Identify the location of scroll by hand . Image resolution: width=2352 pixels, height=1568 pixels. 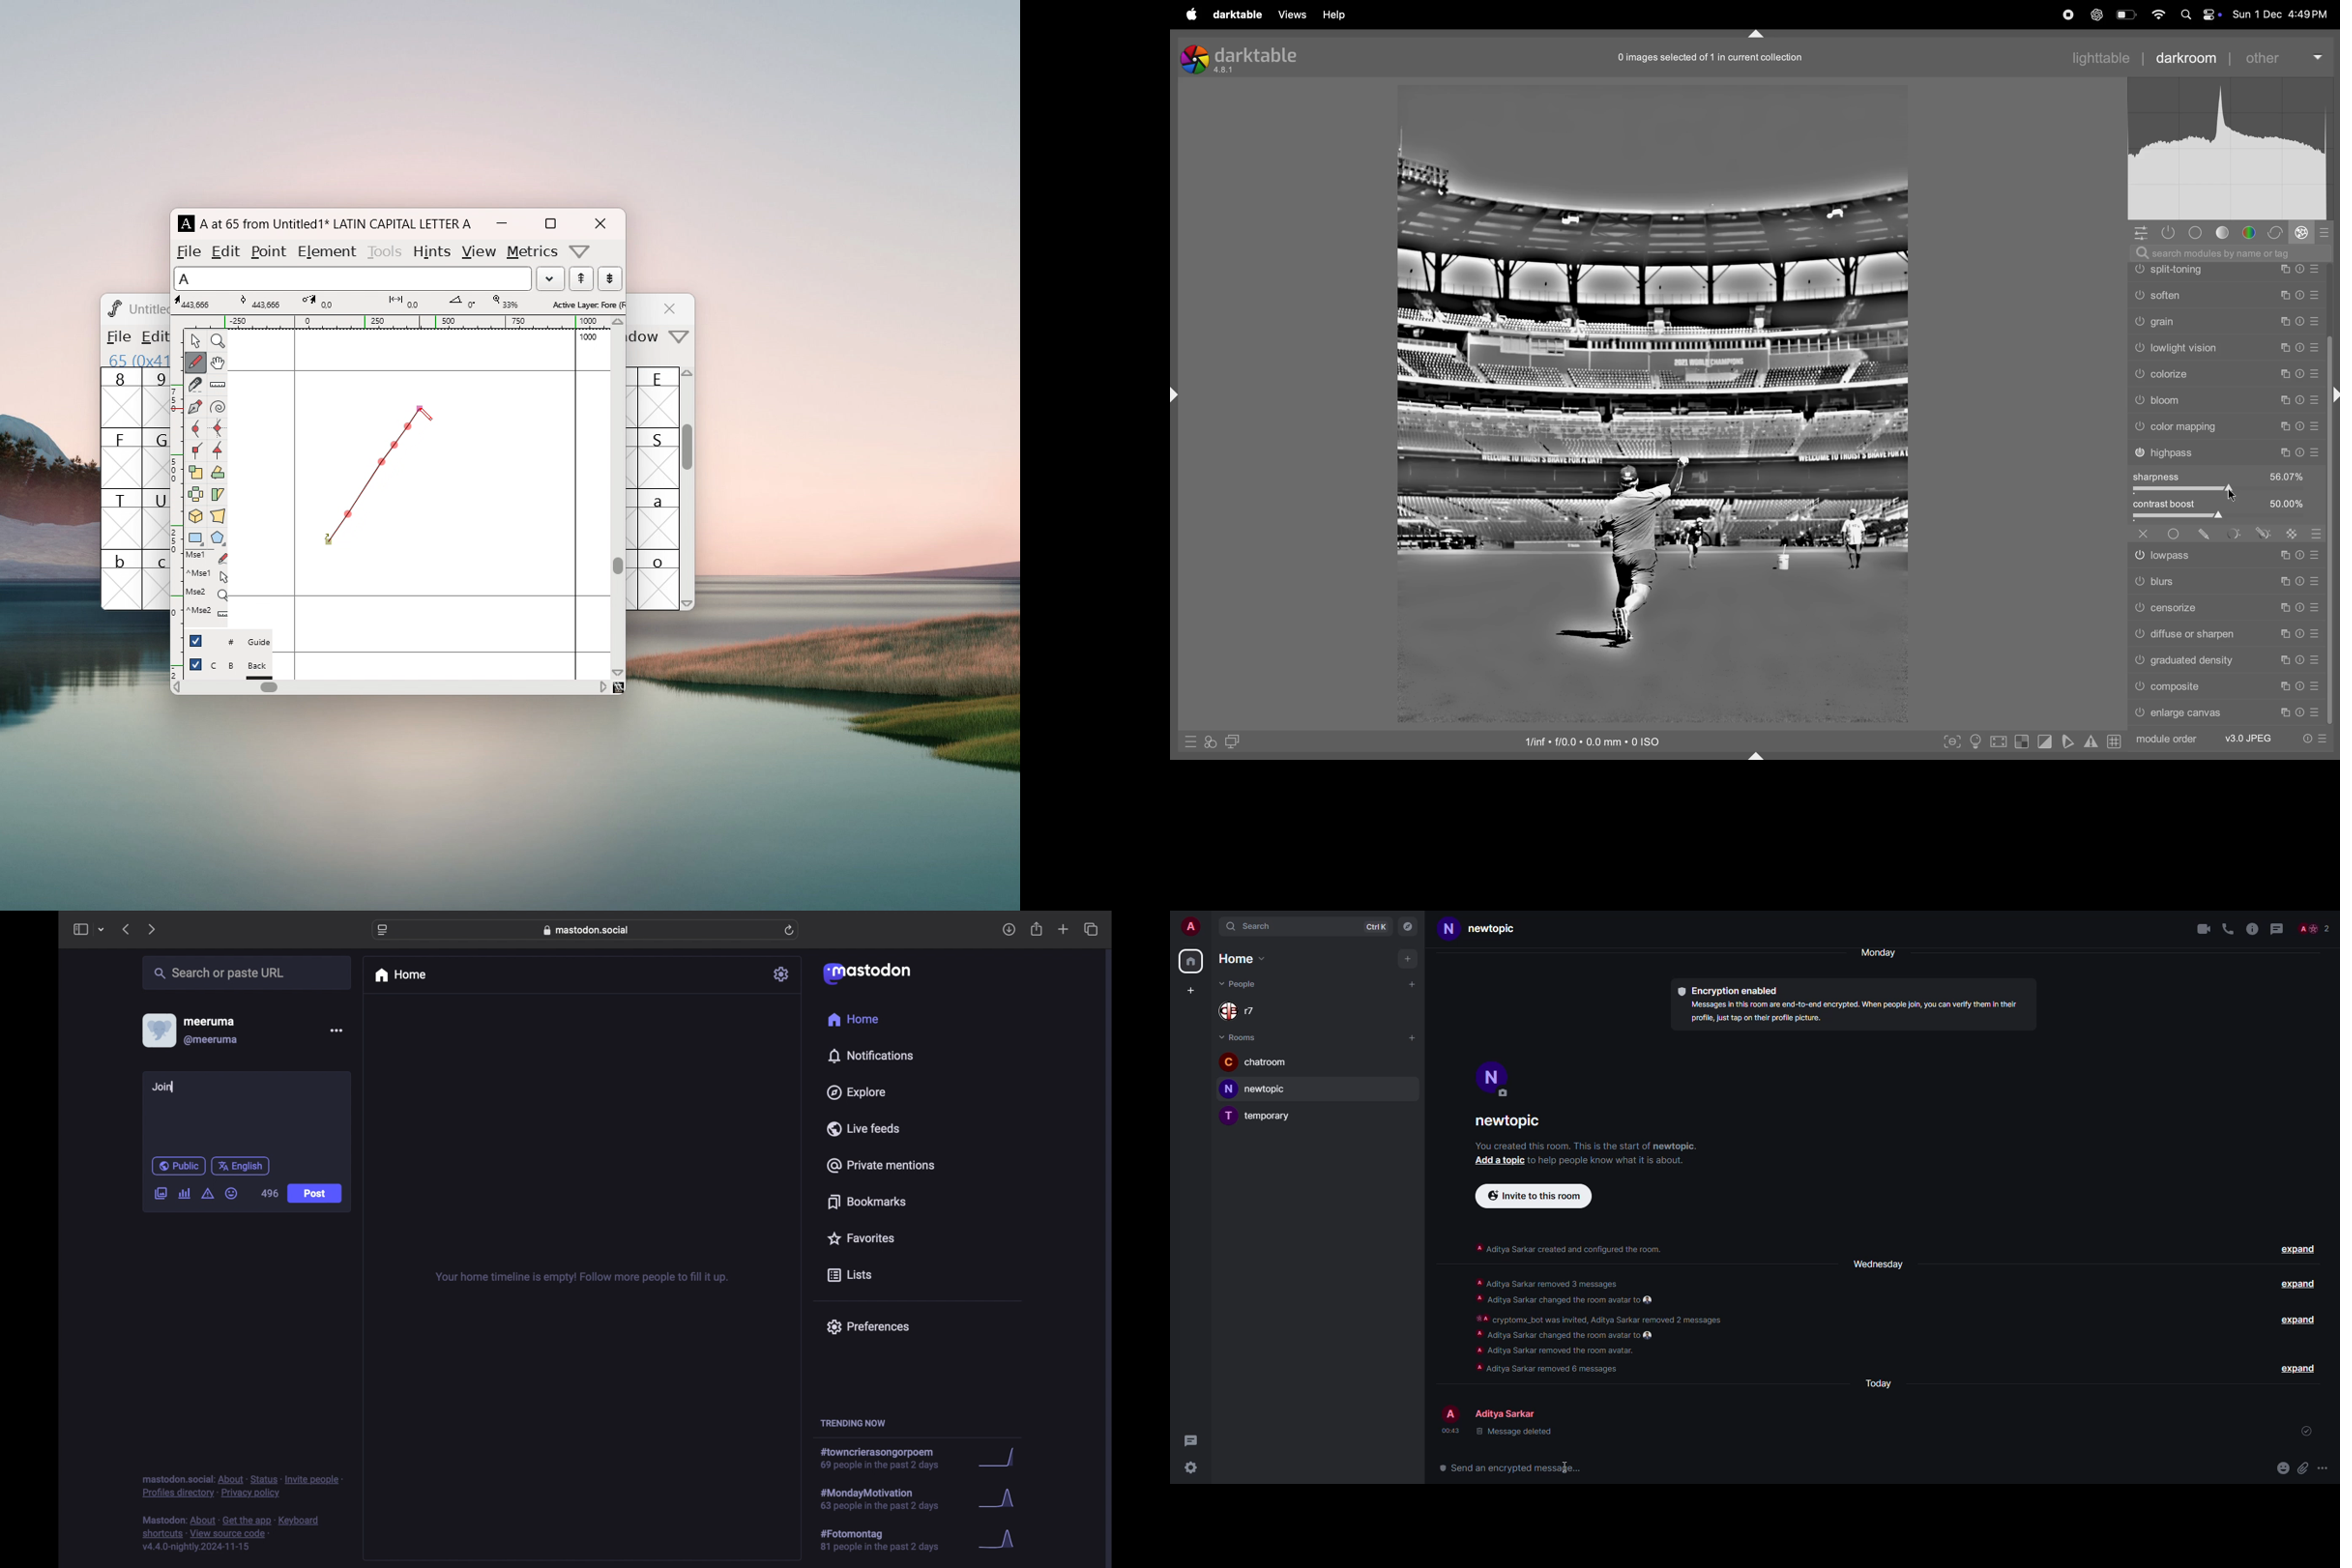
(218, 363).